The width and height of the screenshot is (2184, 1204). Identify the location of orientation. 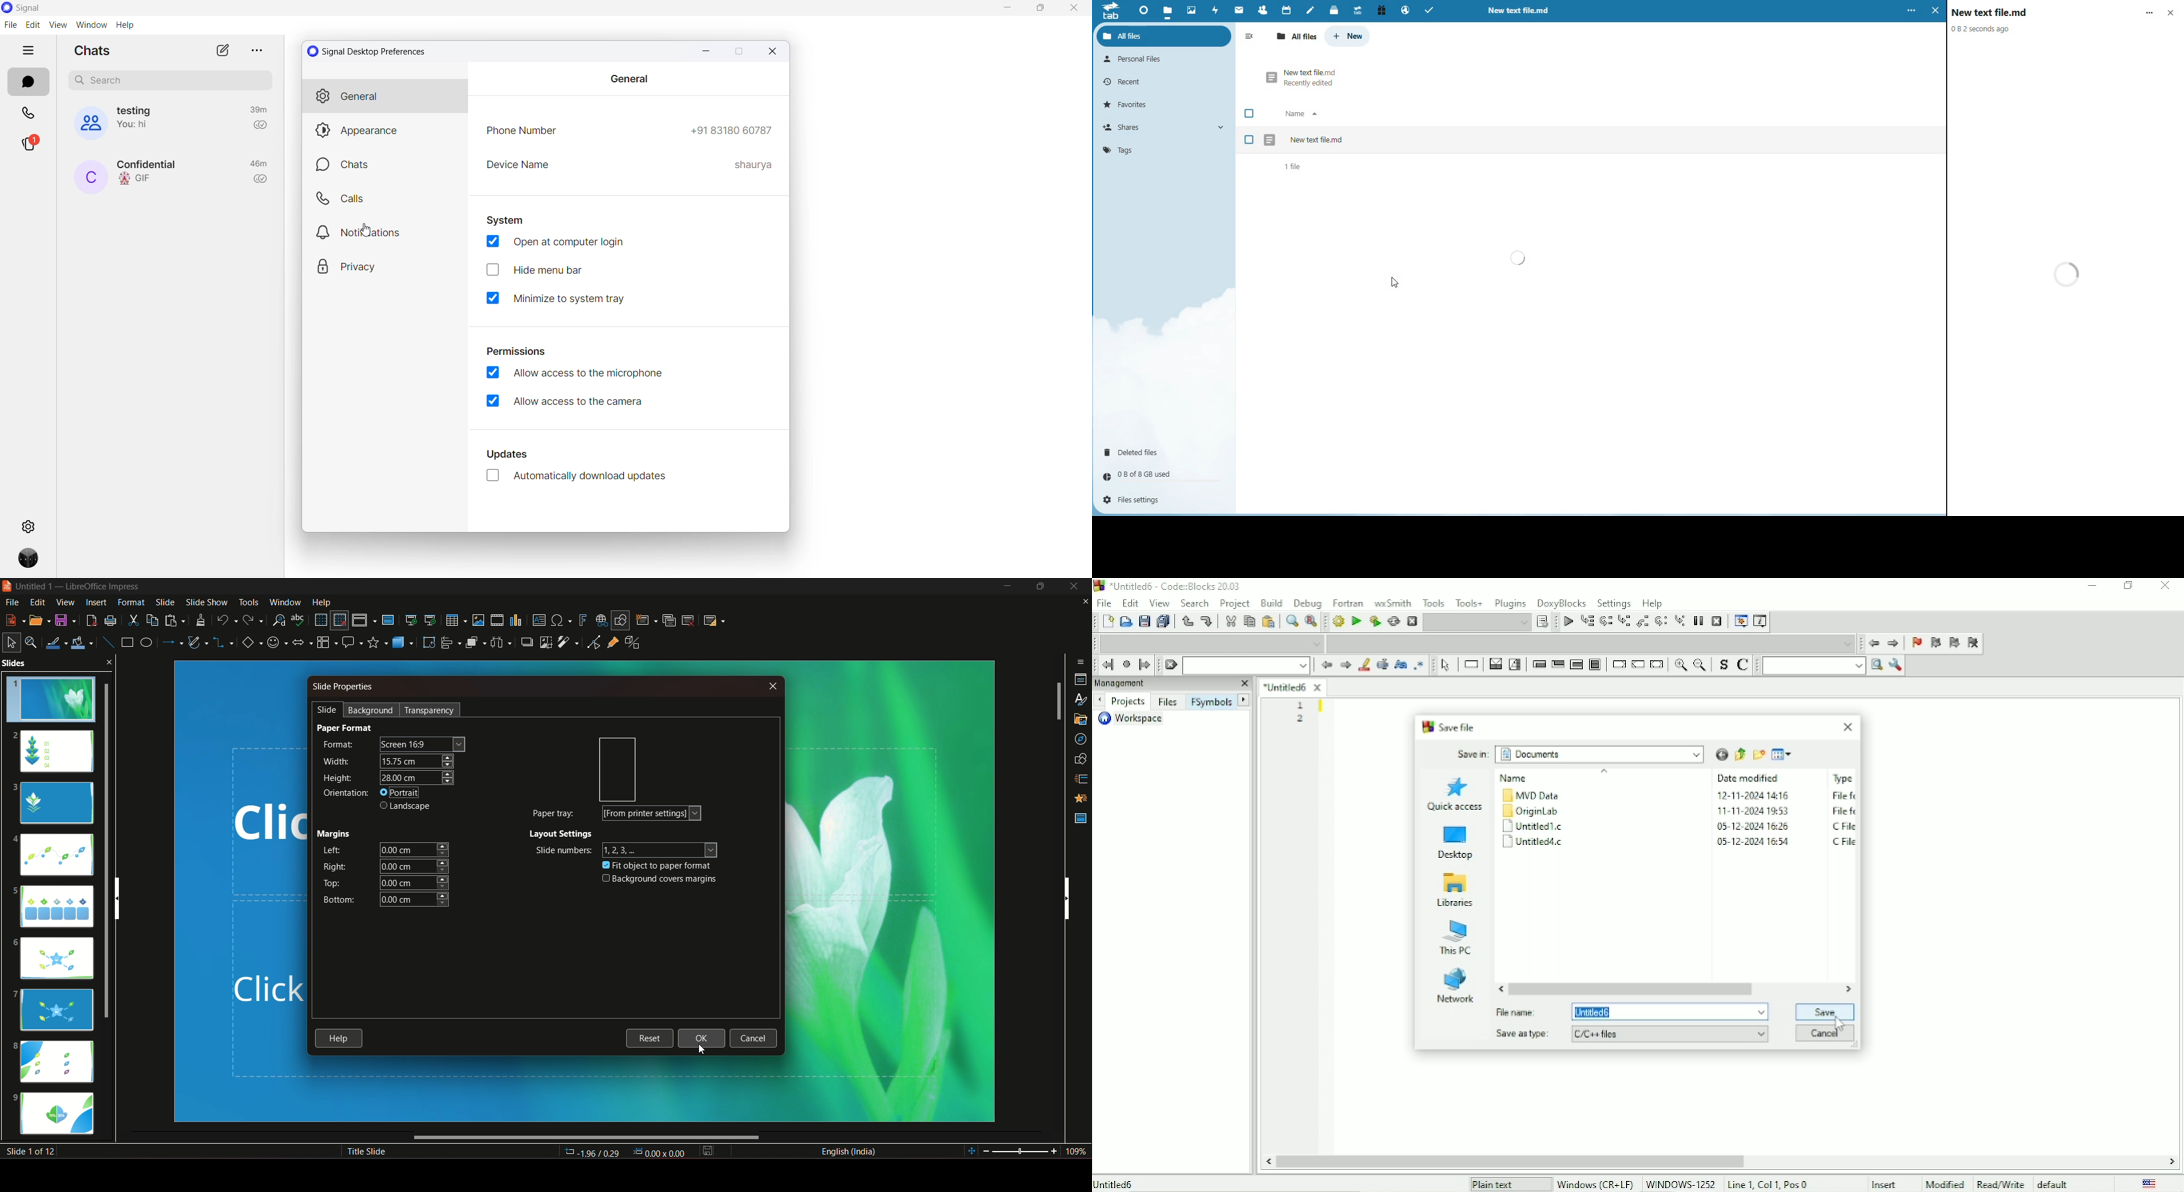
(345, 793).